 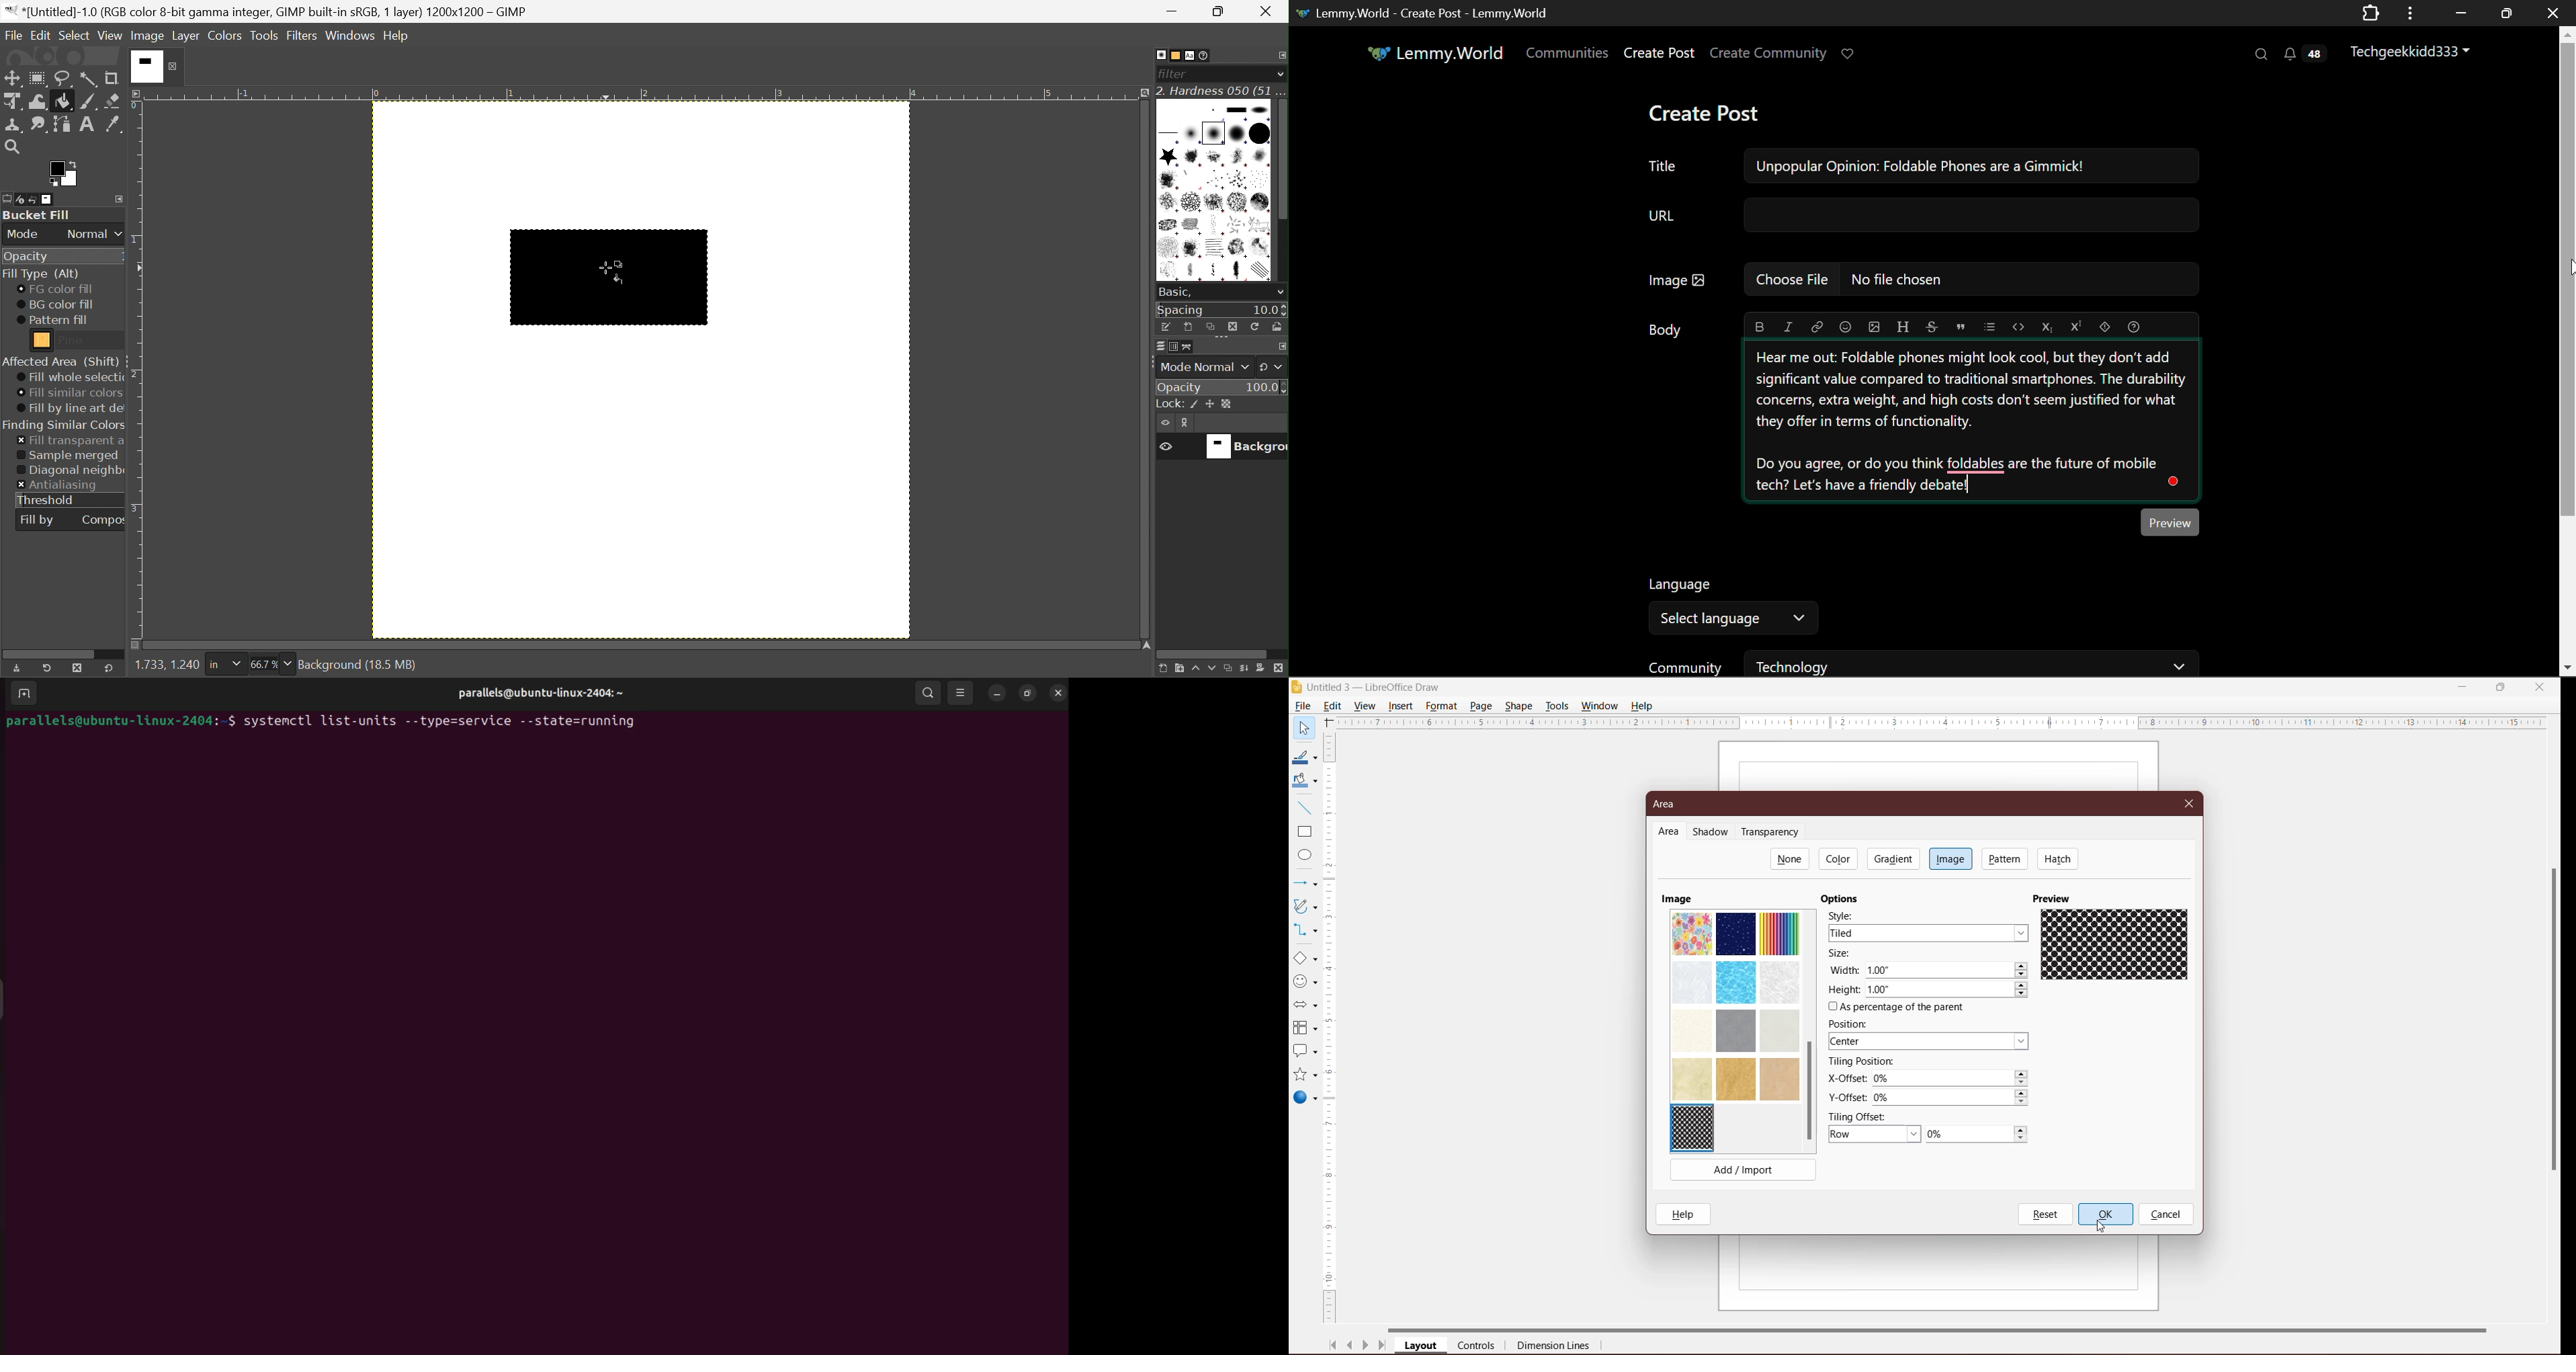 I want to click on Diagram Title - Application Name, so click(x=1378, y=687).